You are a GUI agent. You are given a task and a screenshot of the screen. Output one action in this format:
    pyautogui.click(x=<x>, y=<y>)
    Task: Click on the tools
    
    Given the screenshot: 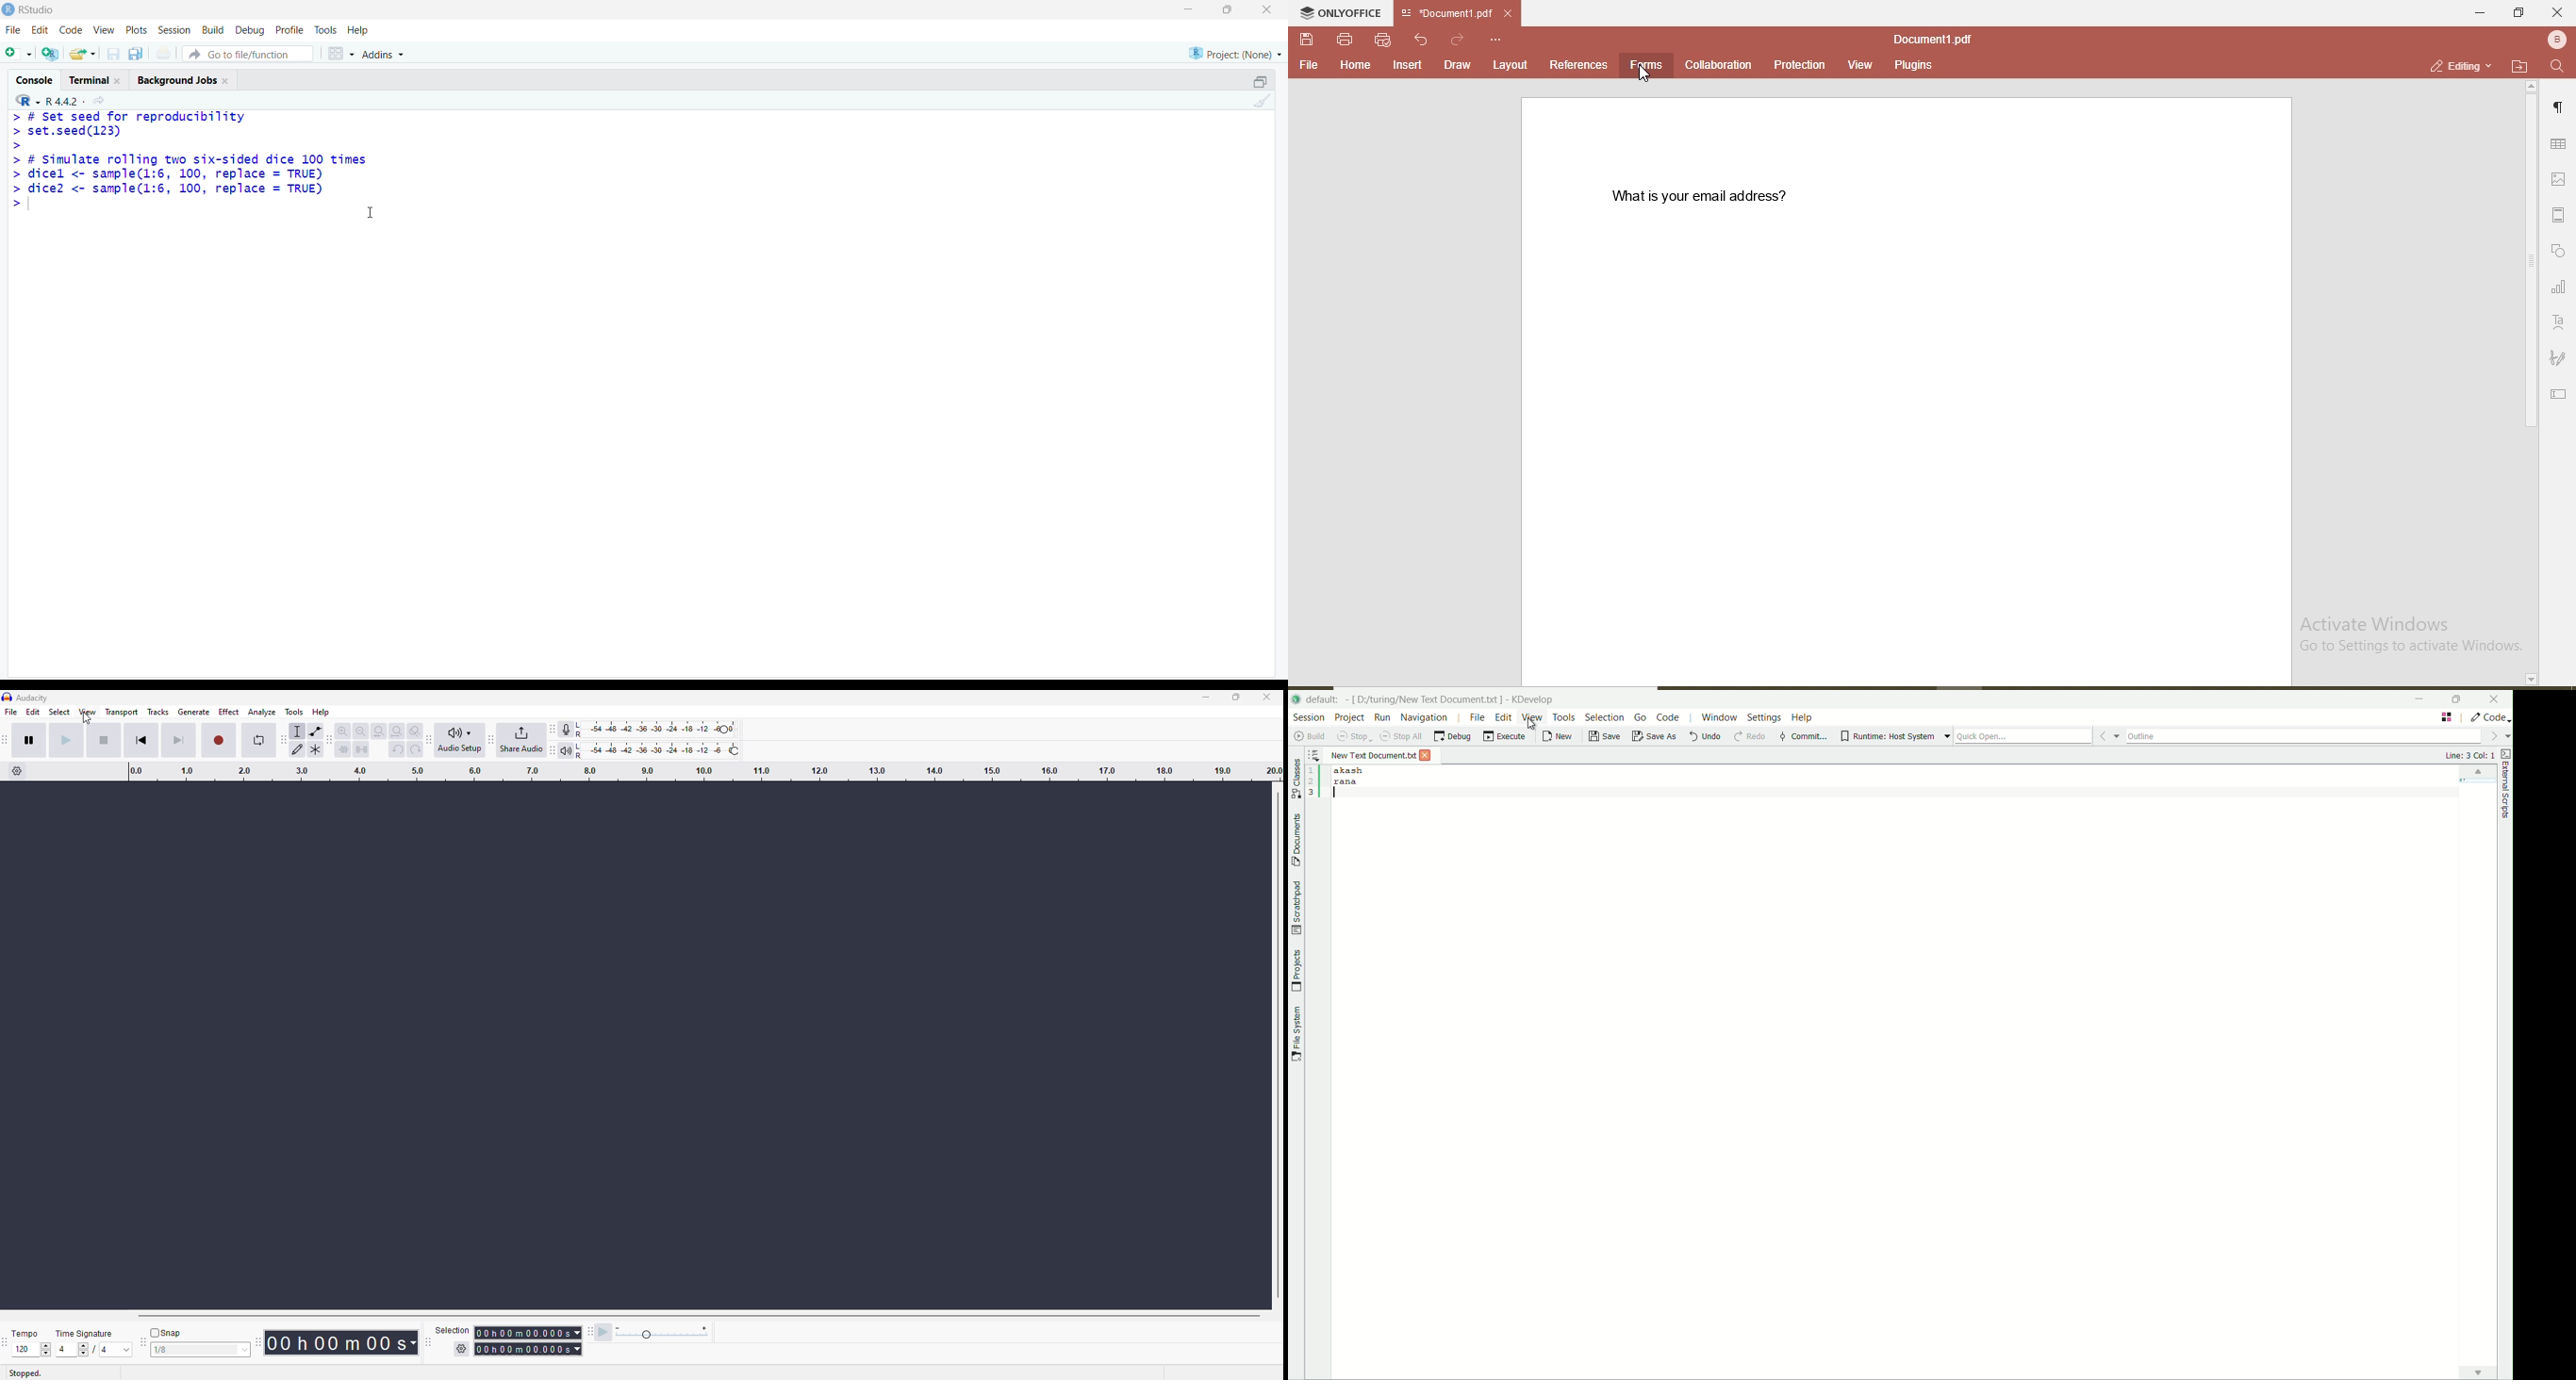 What is the action you would take?
    pyautogui.click(x=326, y=31)
    